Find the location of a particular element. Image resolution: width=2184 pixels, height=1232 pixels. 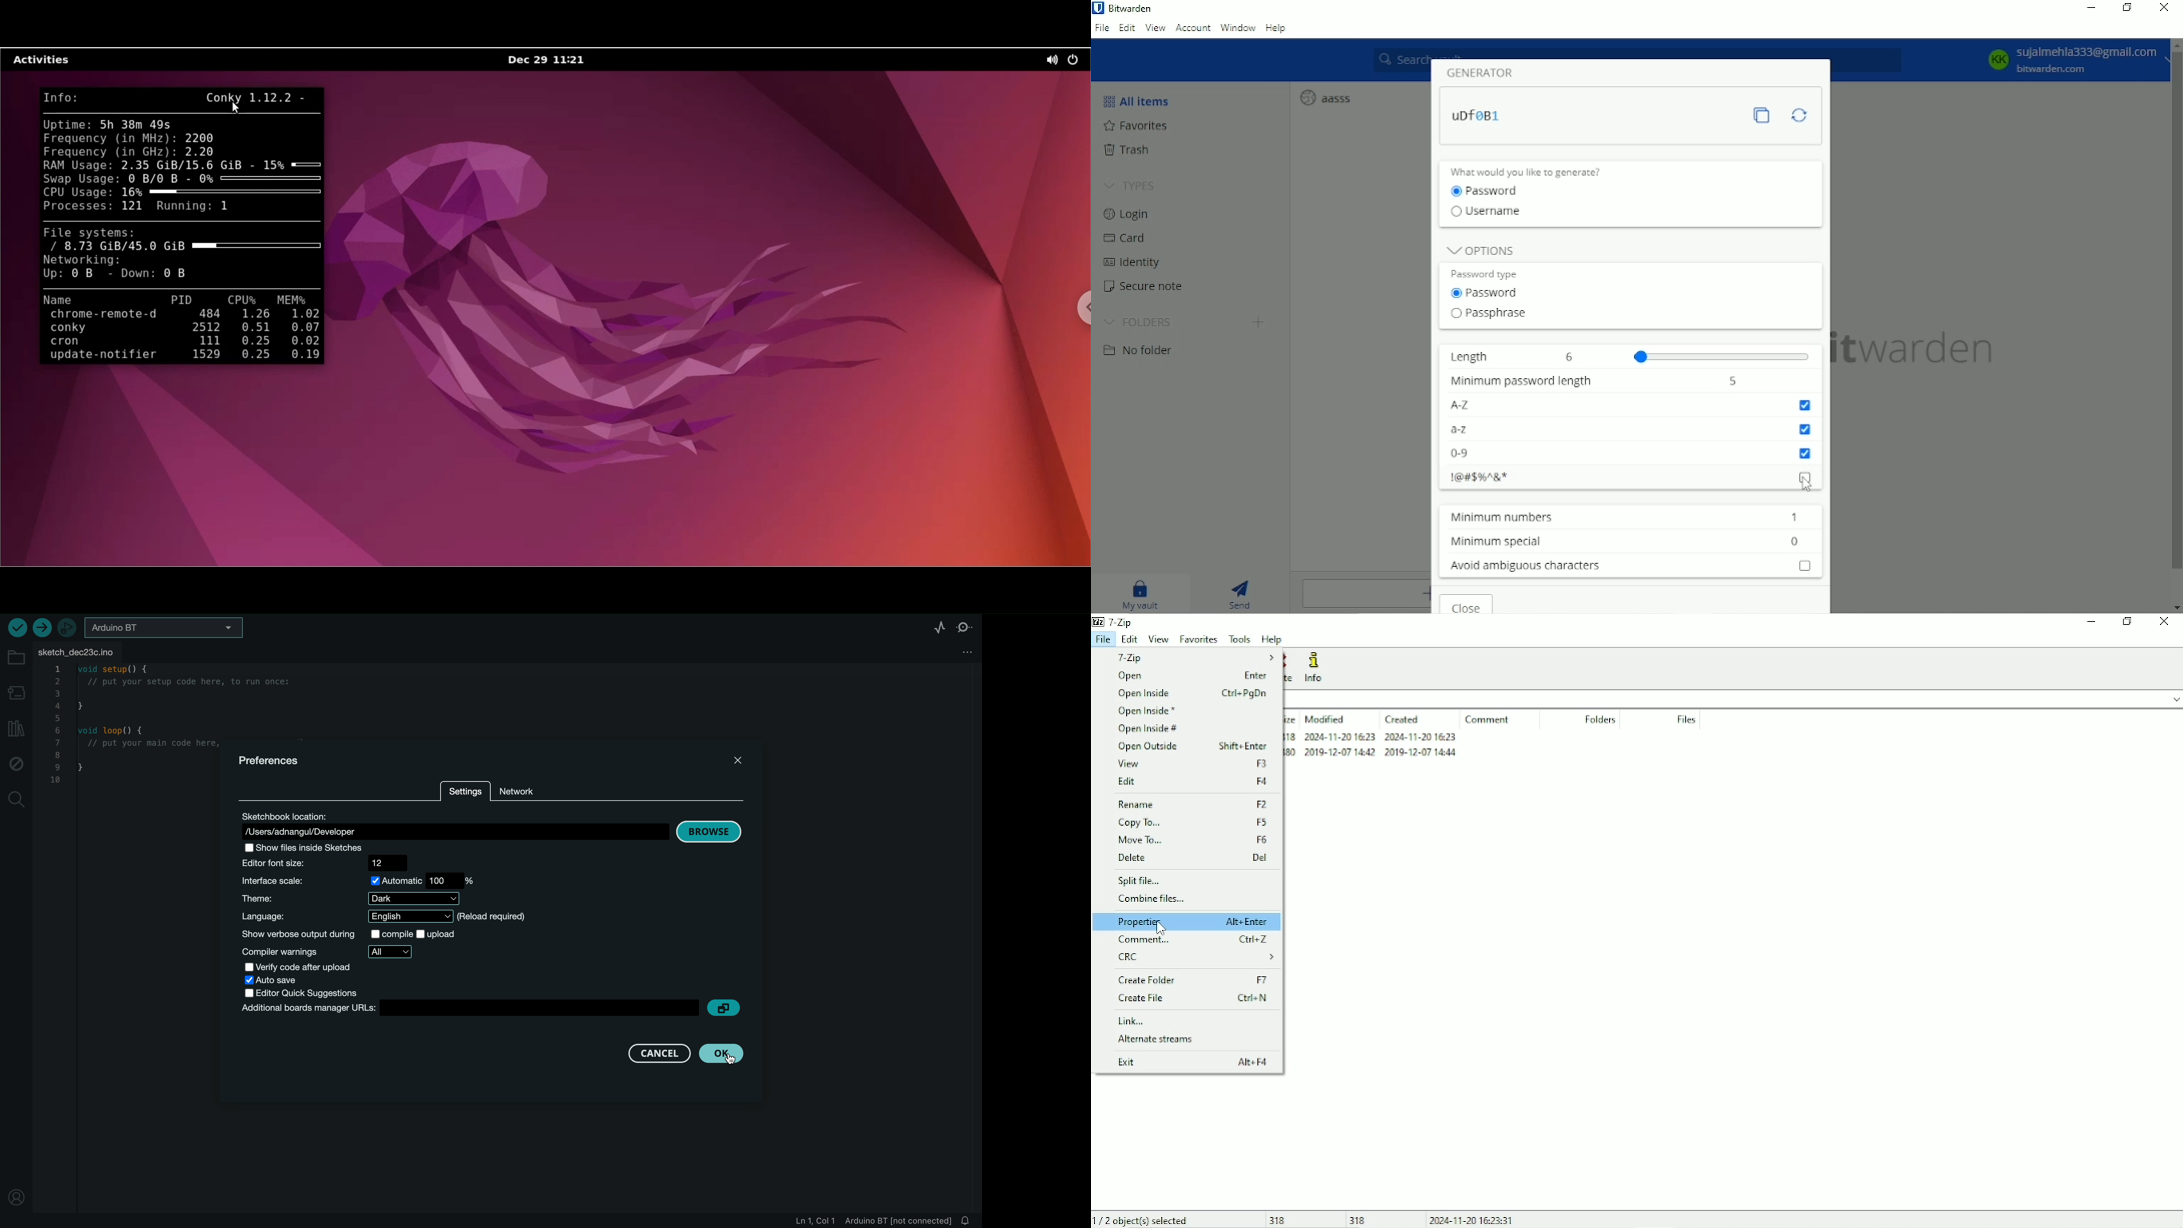

aasss login entry is located at coordinates (1329, 97).